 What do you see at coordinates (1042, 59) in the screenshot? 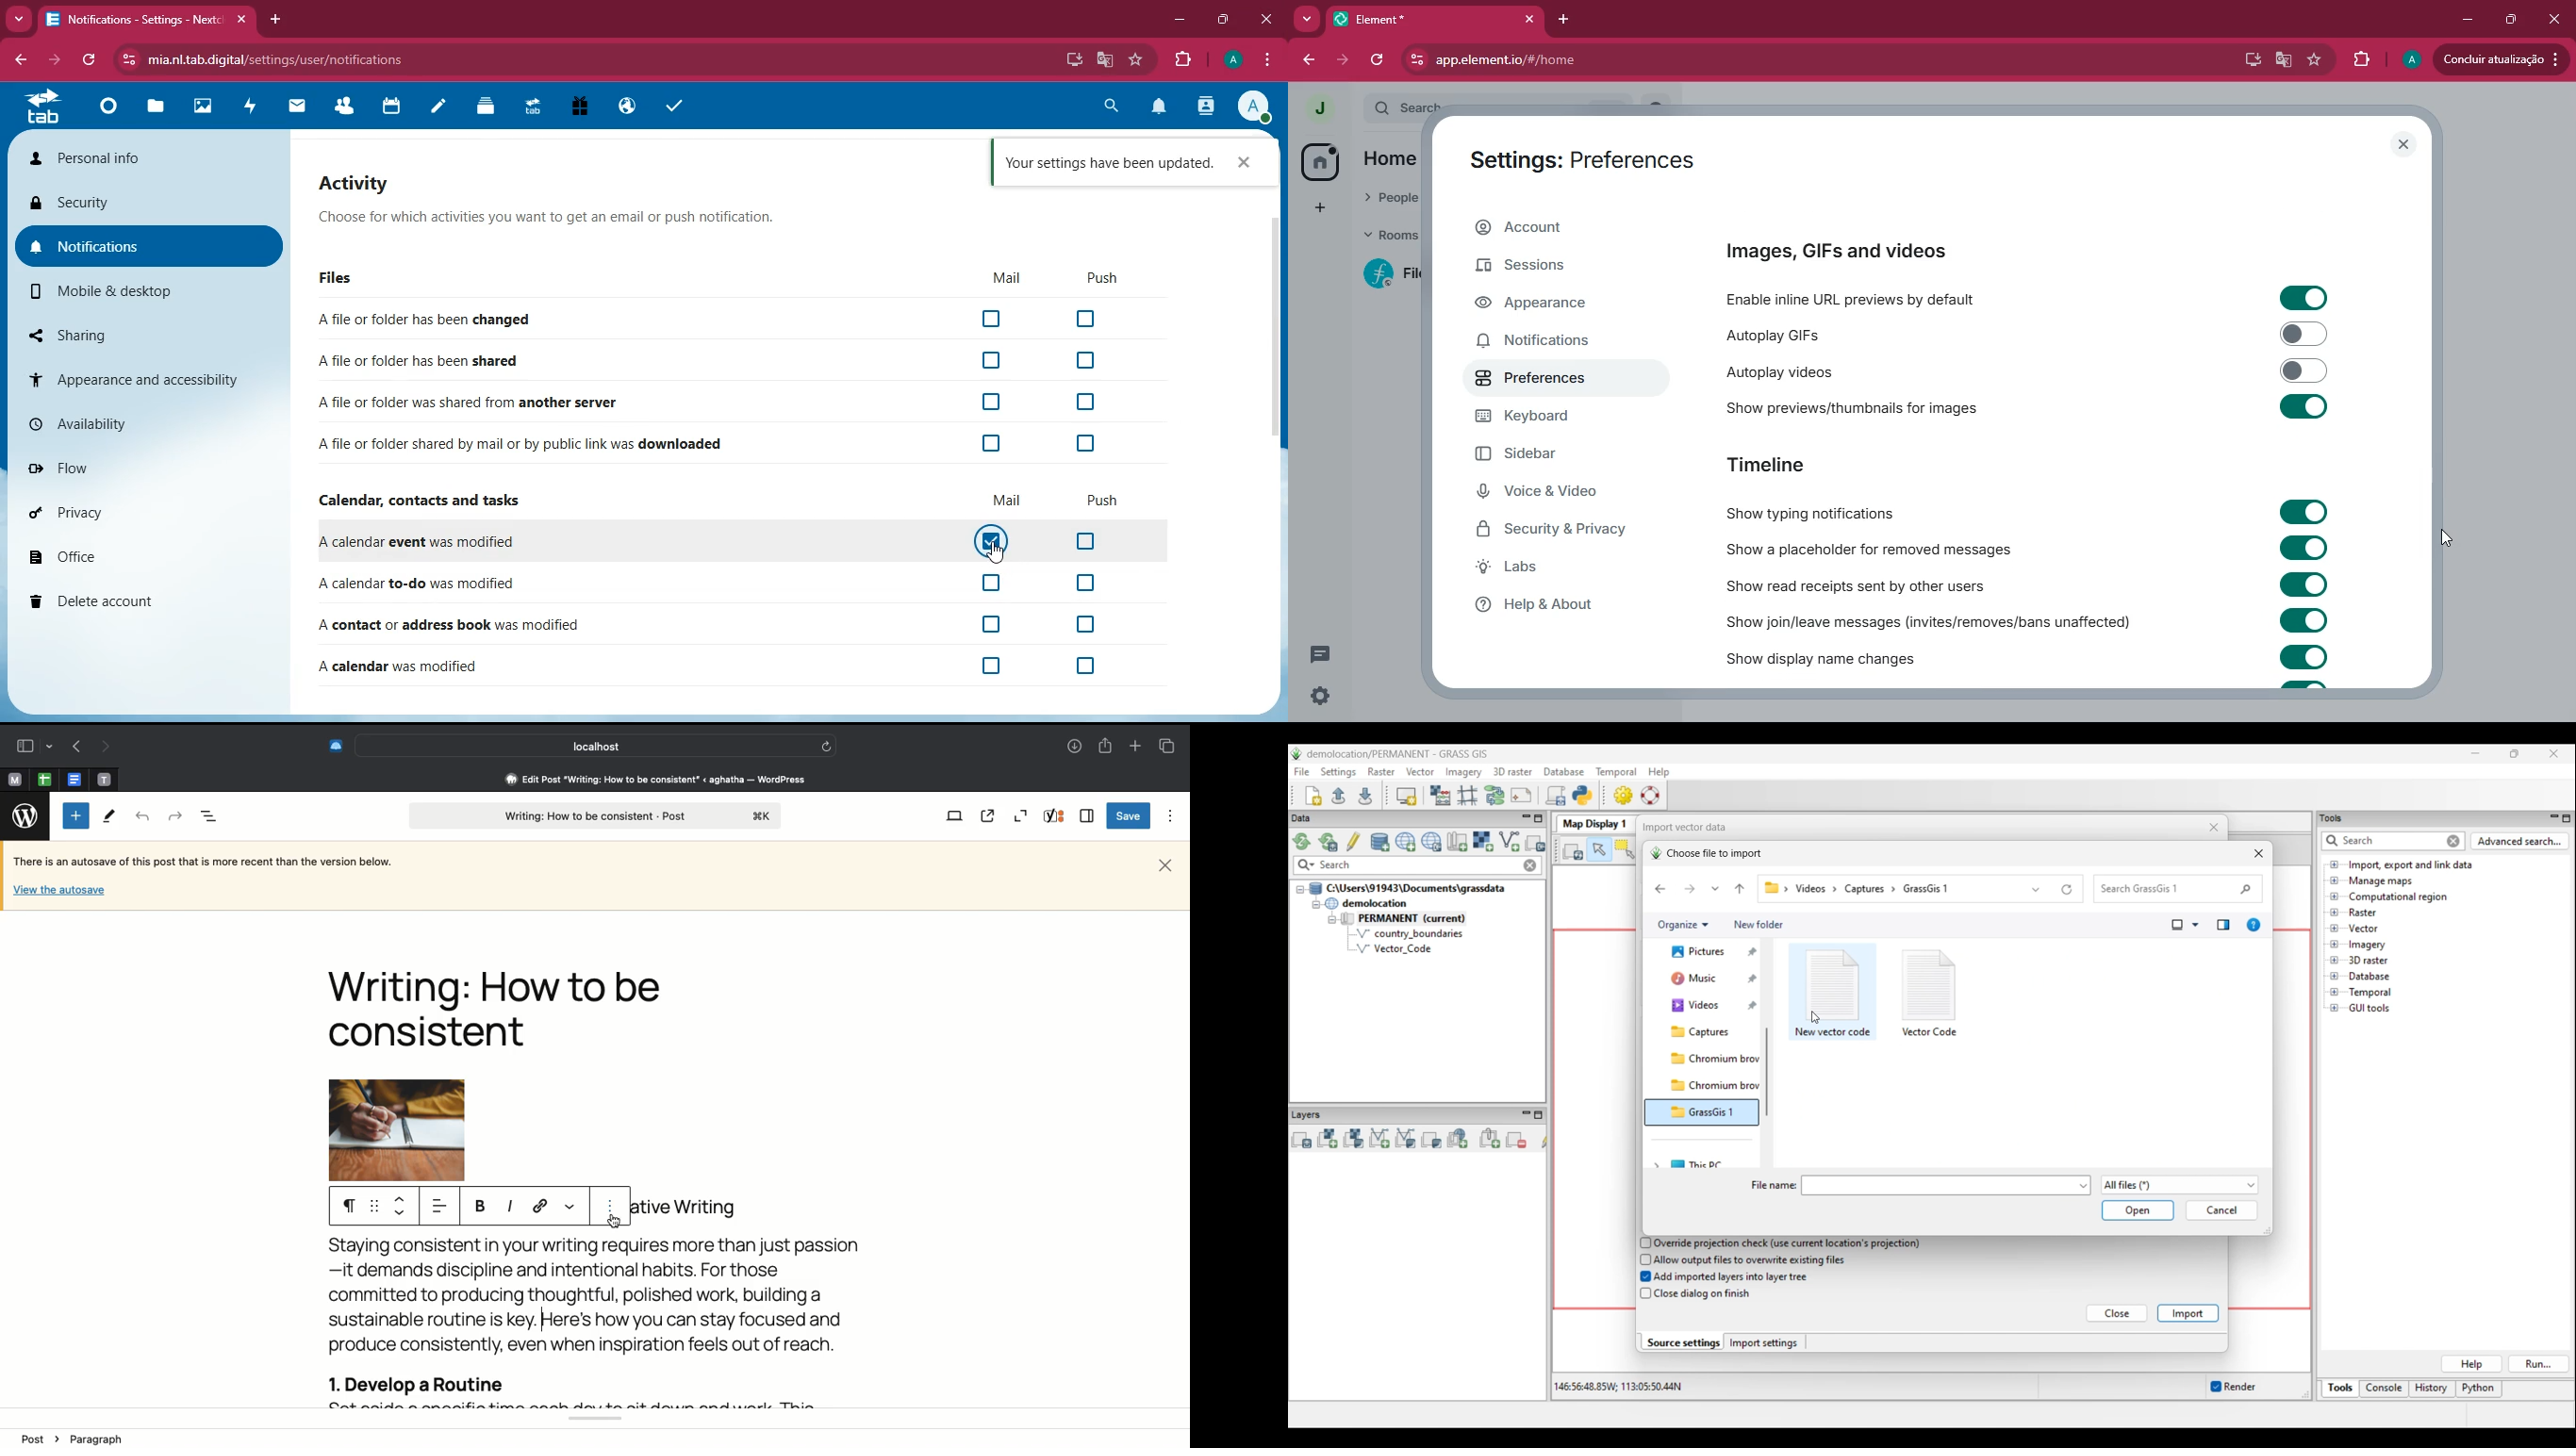
I see `password` at bounding box center [1042, 59].